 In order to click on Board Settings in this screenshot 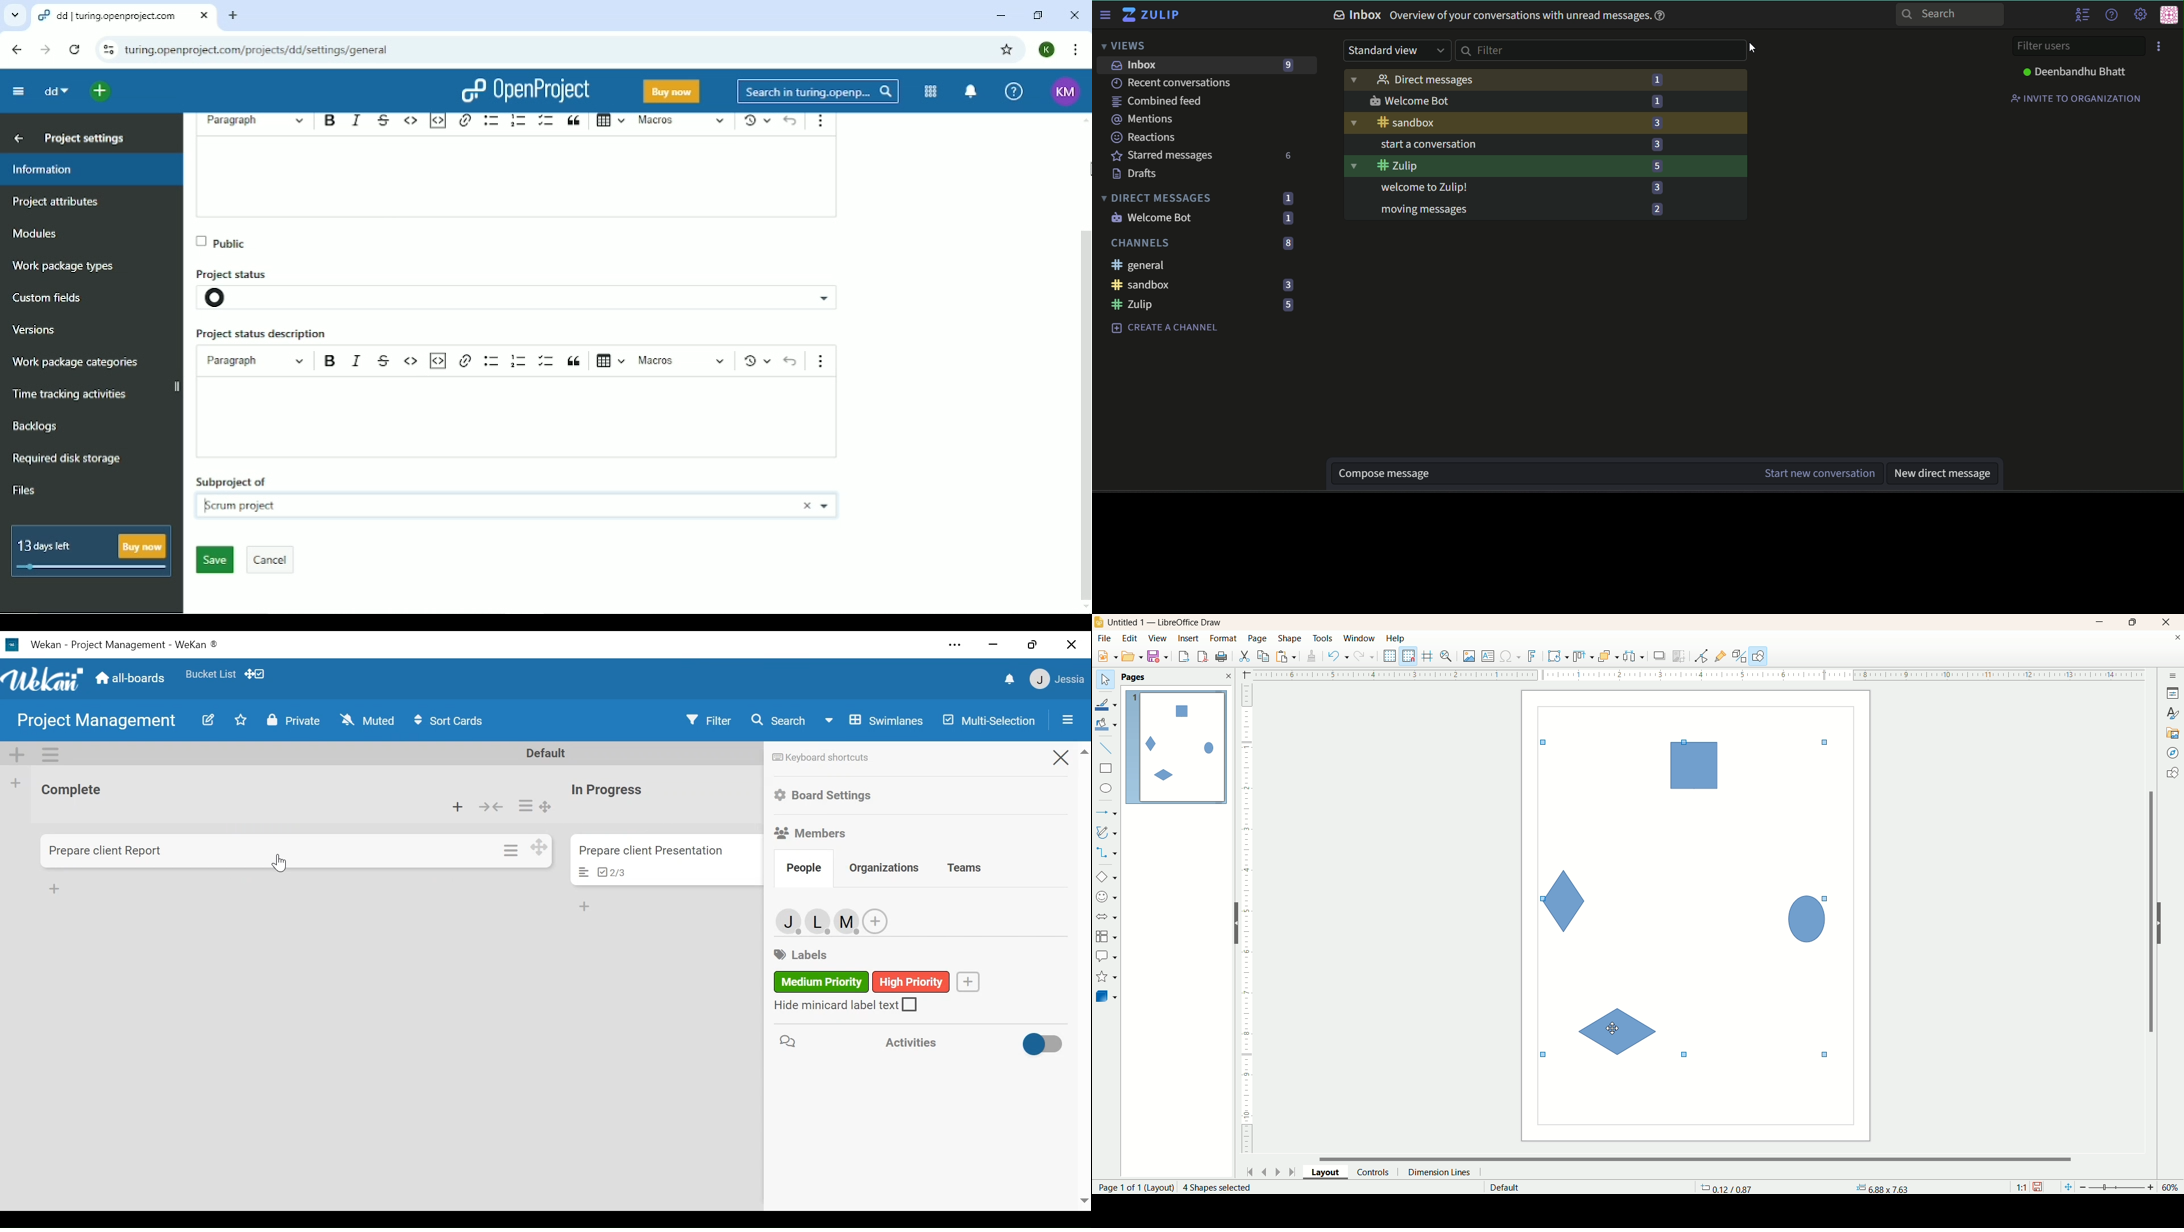, I will do `click(824, 796)`.